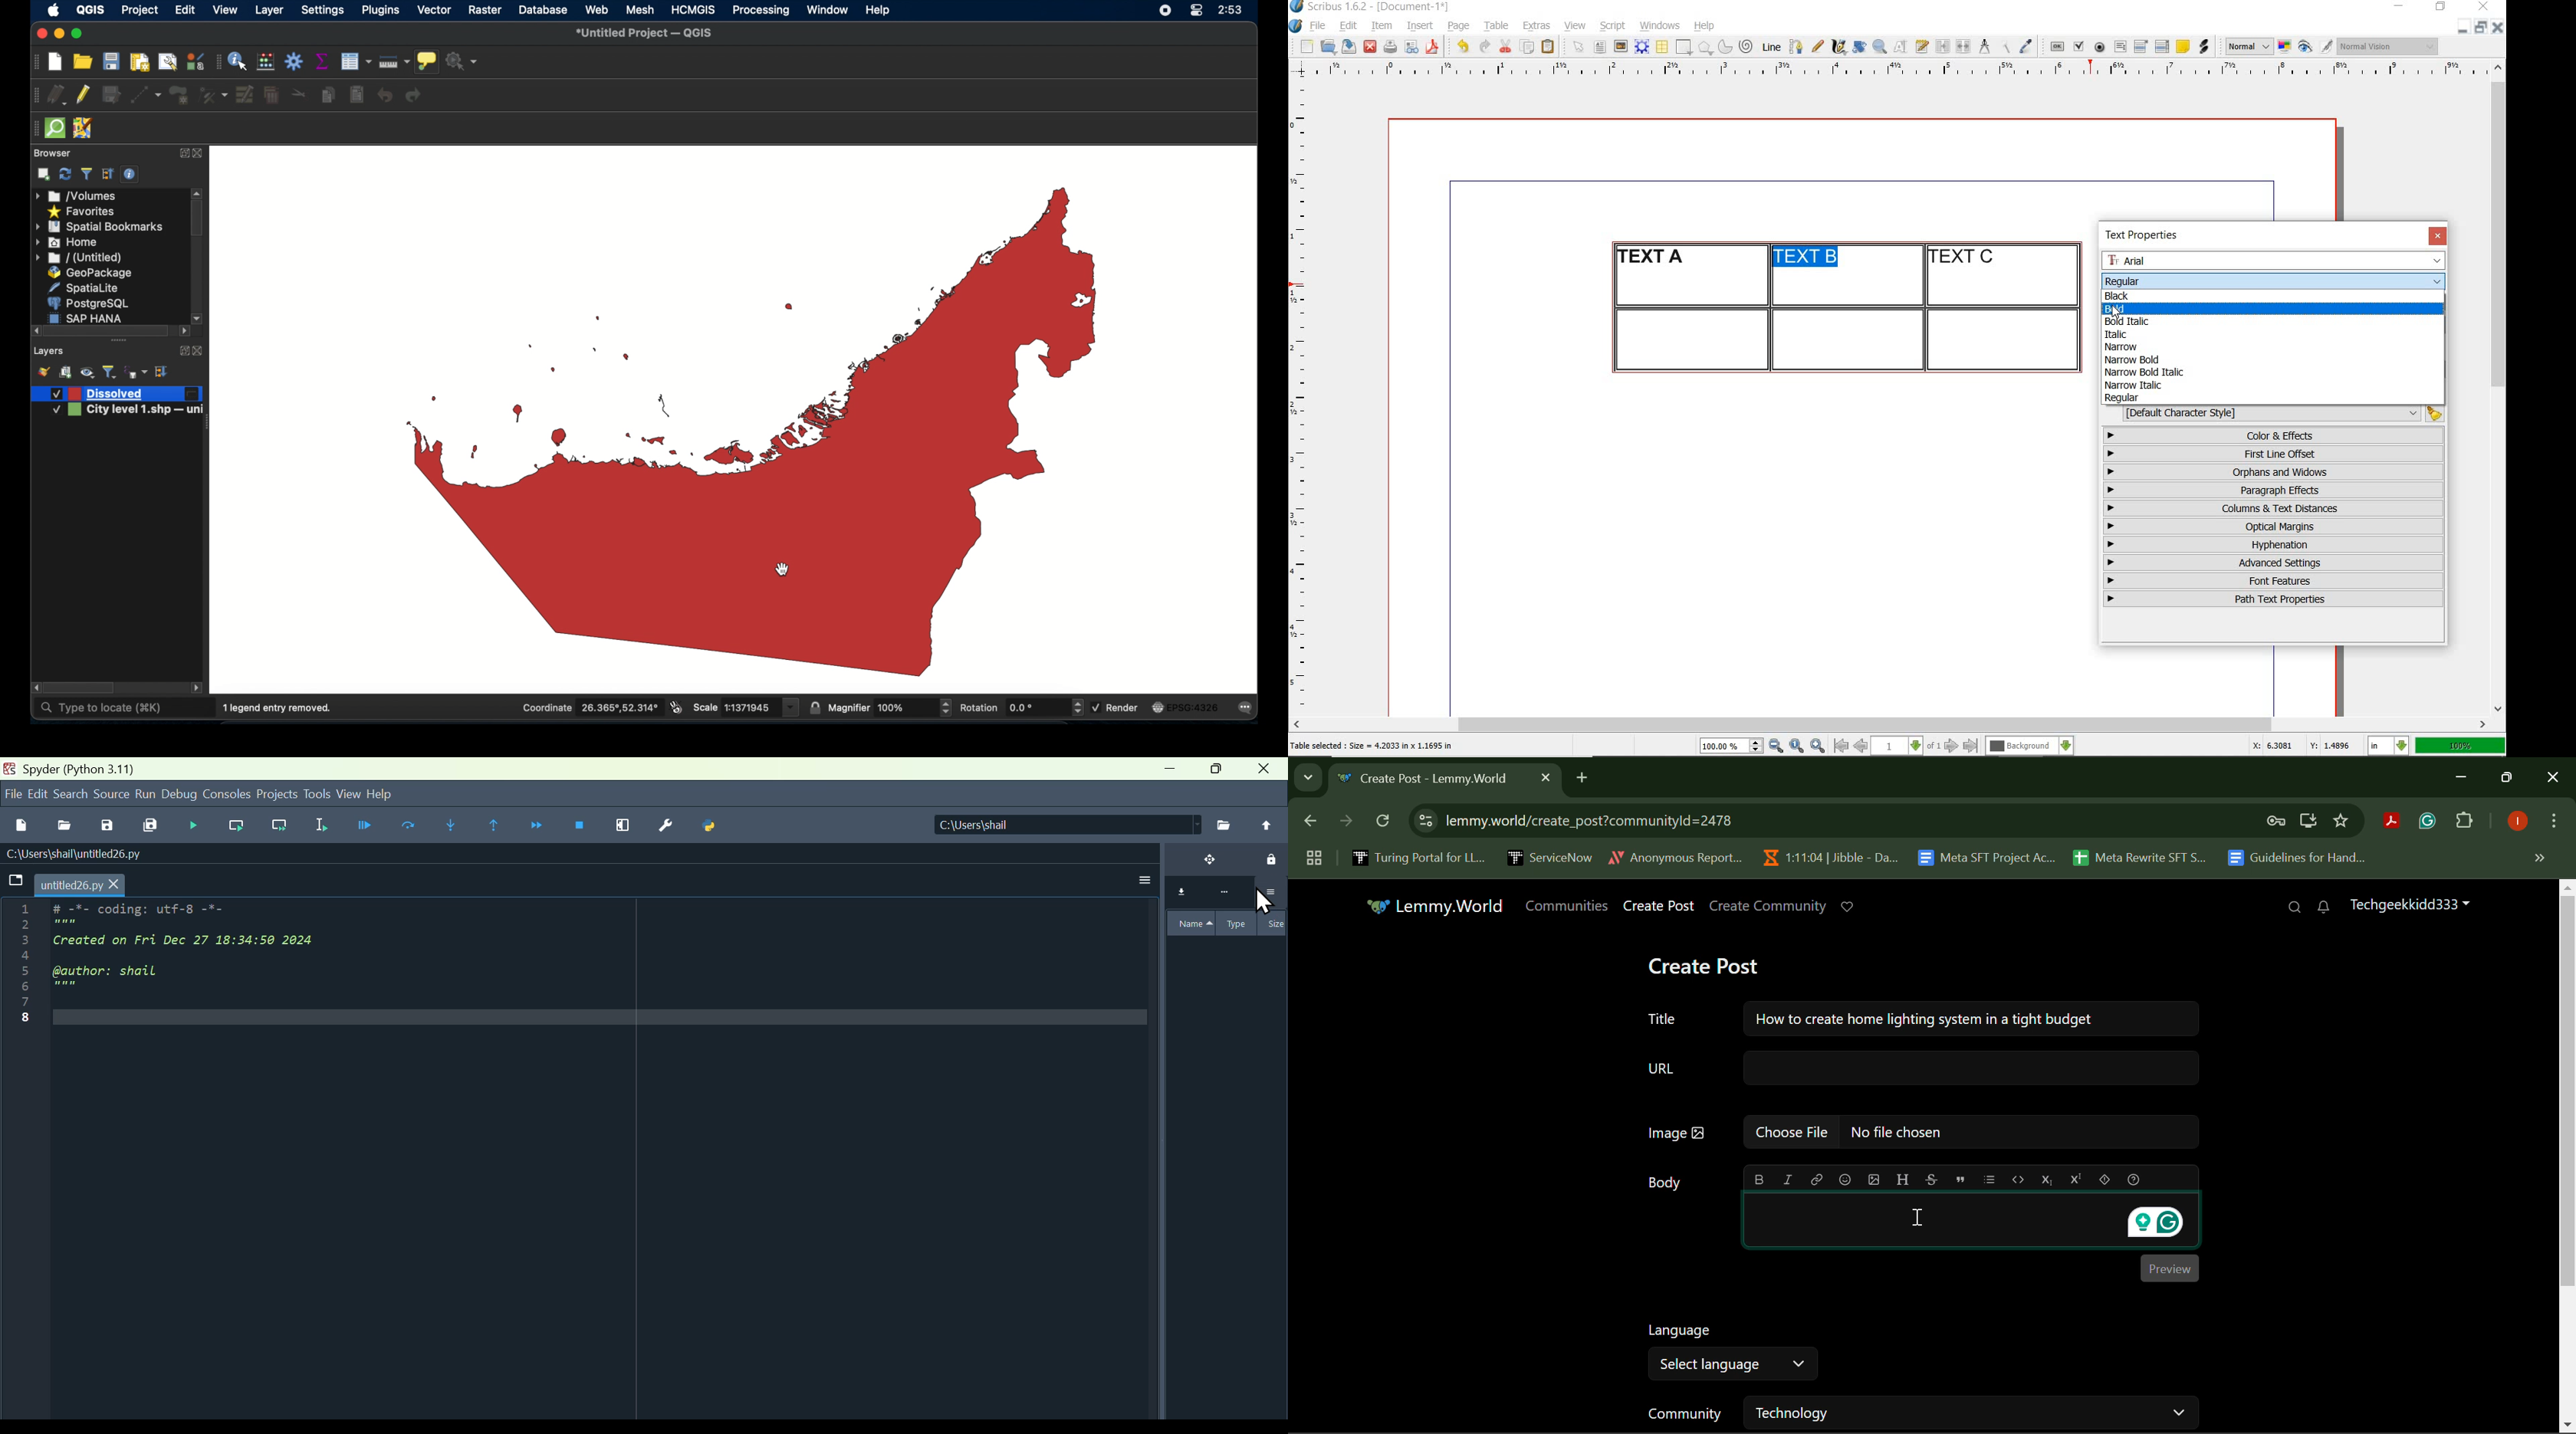 This screenshot has width=2576, height=1456. Describe the element at coordinates (2017, 1178) in the screenshot. I see `code` at that location.